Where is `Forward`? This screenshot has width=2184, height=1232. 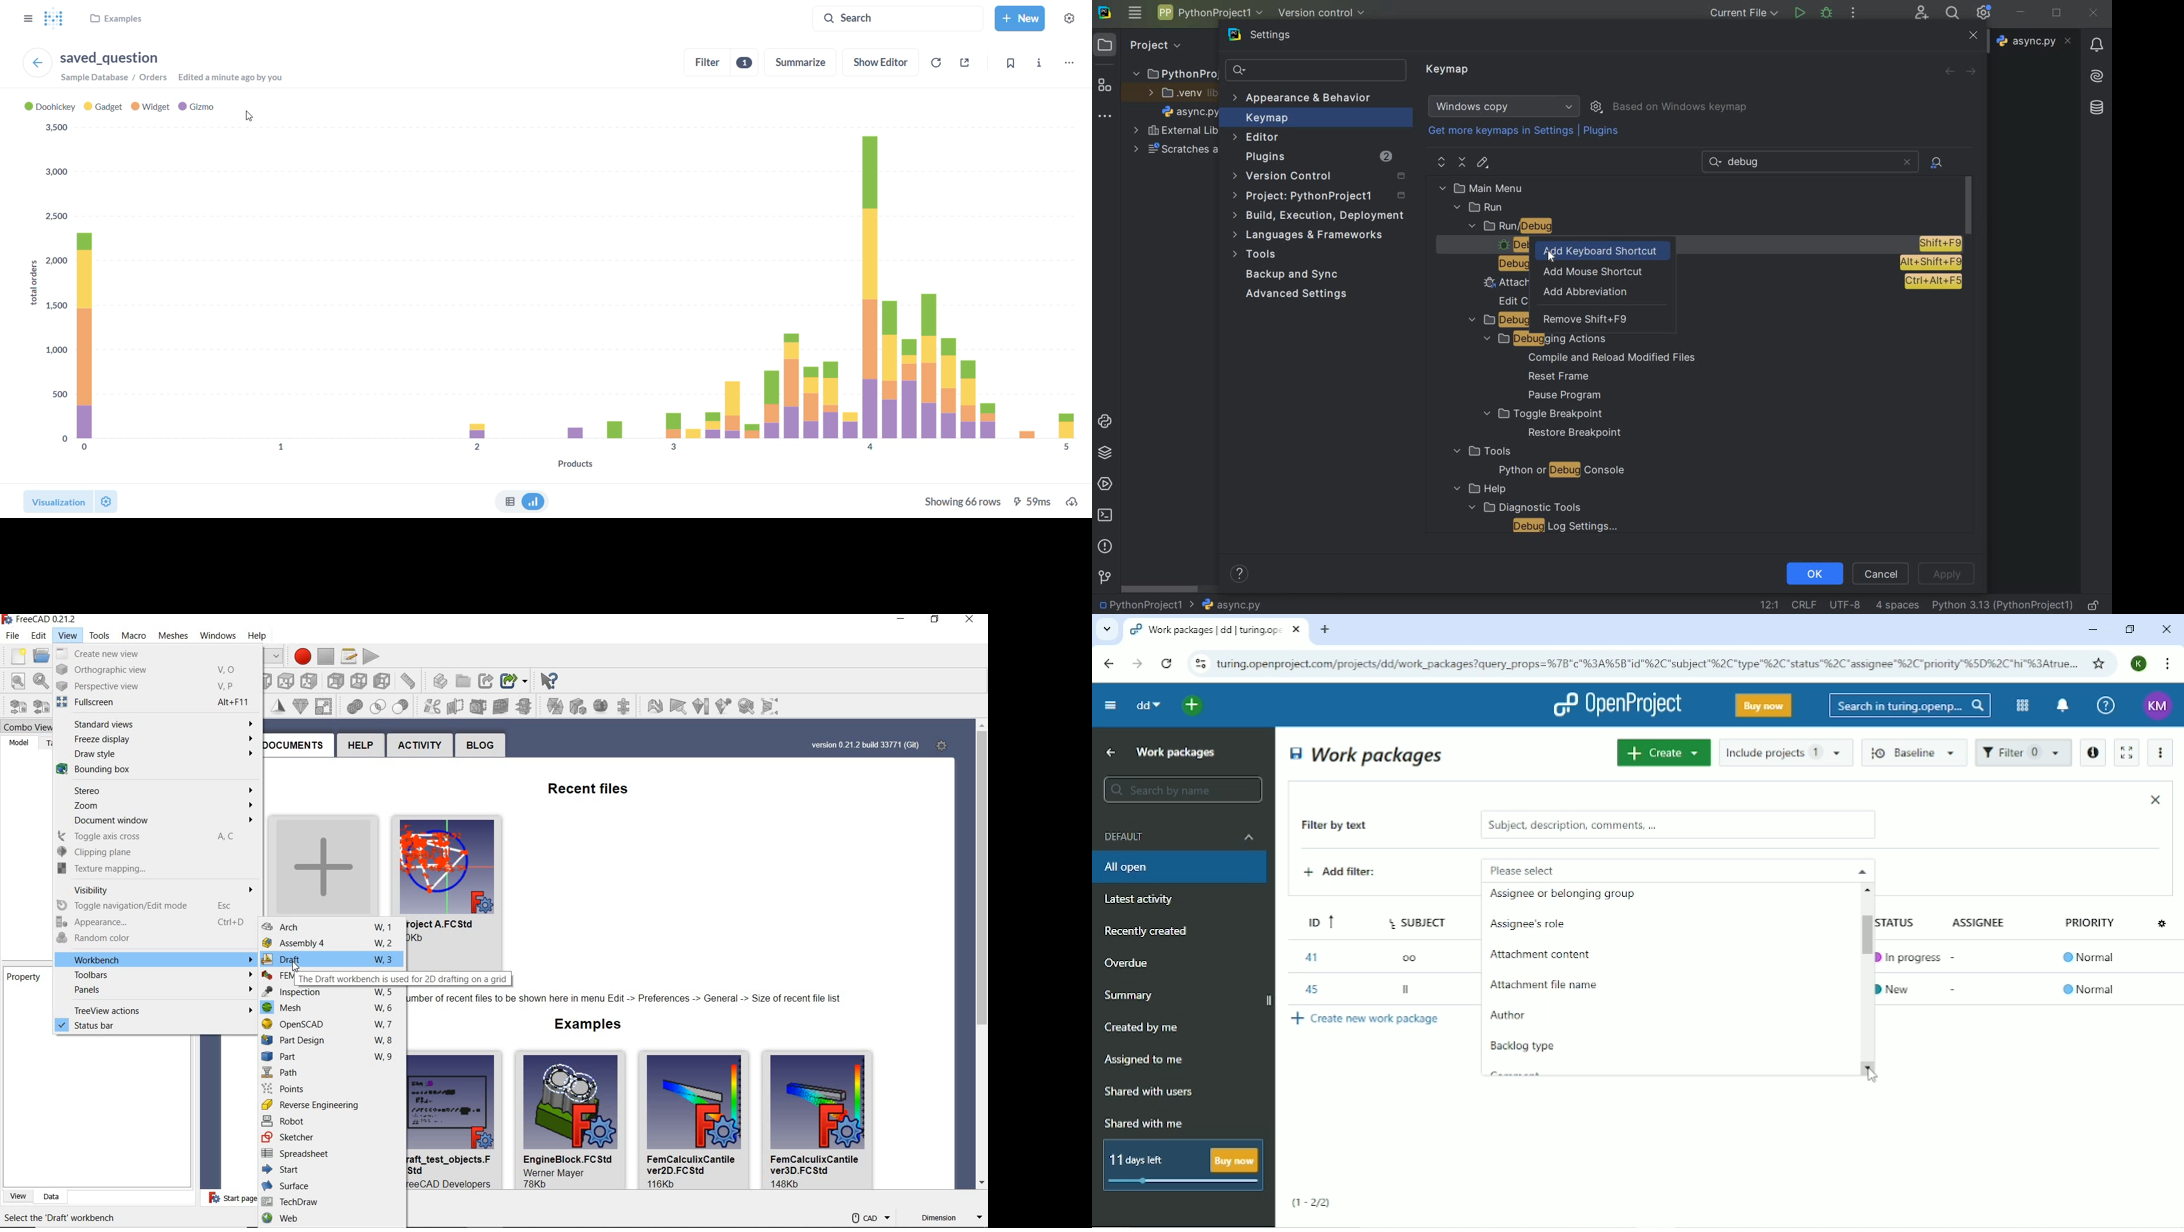 Forward is located at coordinates (1135, 664).